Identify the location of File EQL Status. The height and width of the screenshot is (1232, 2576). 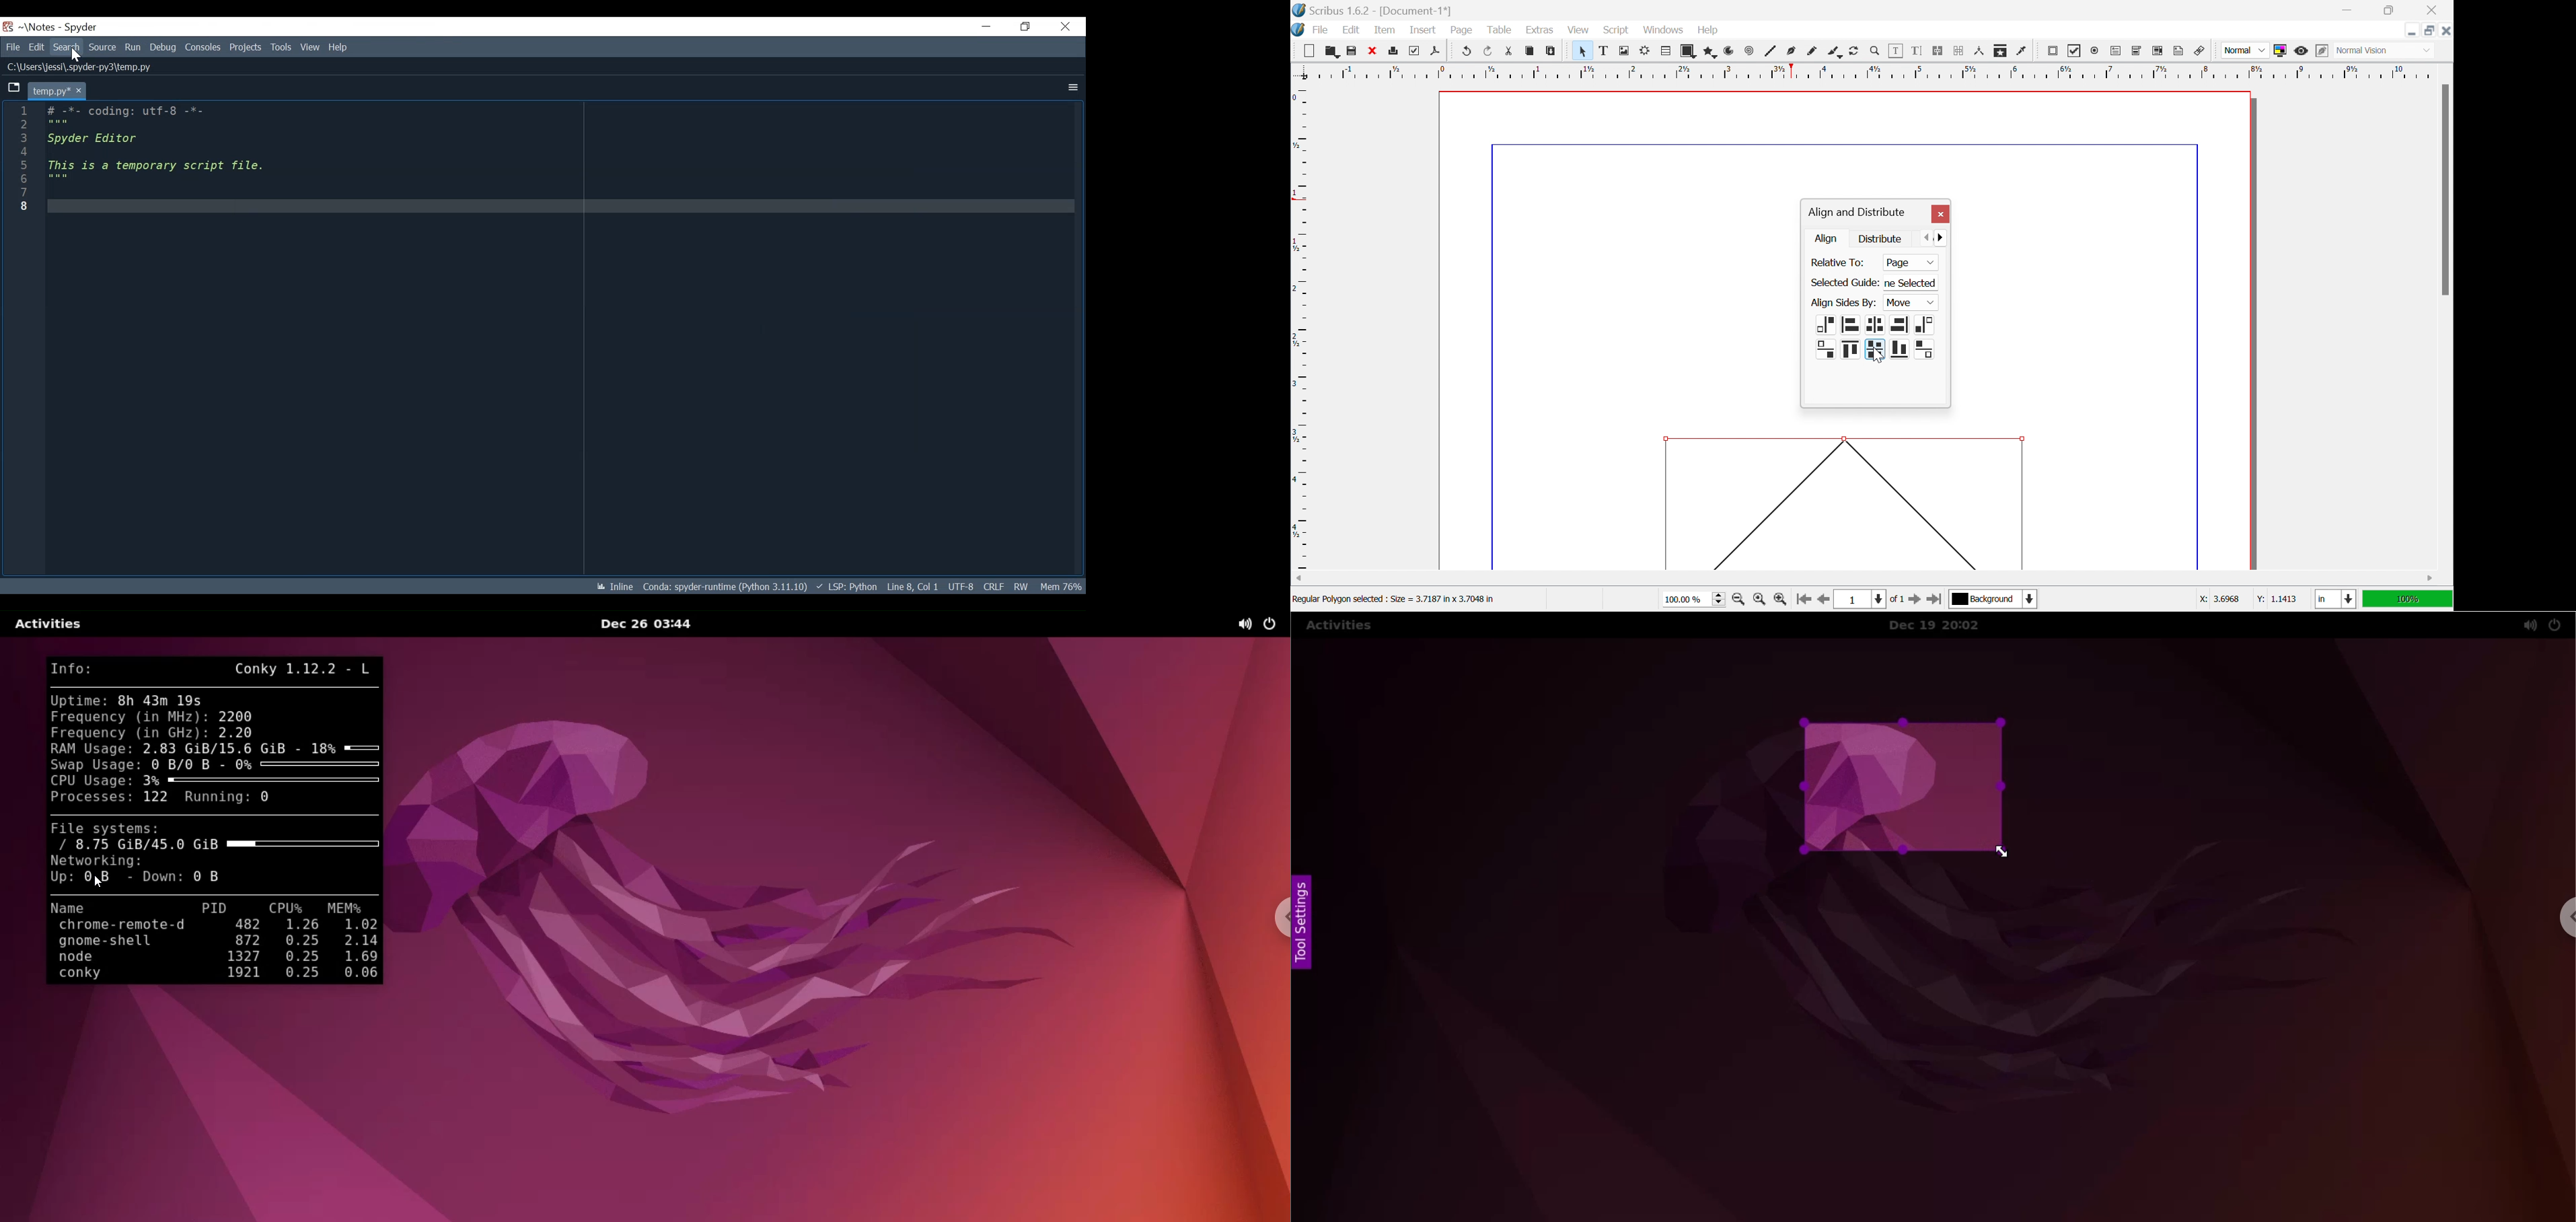
(995, 586).